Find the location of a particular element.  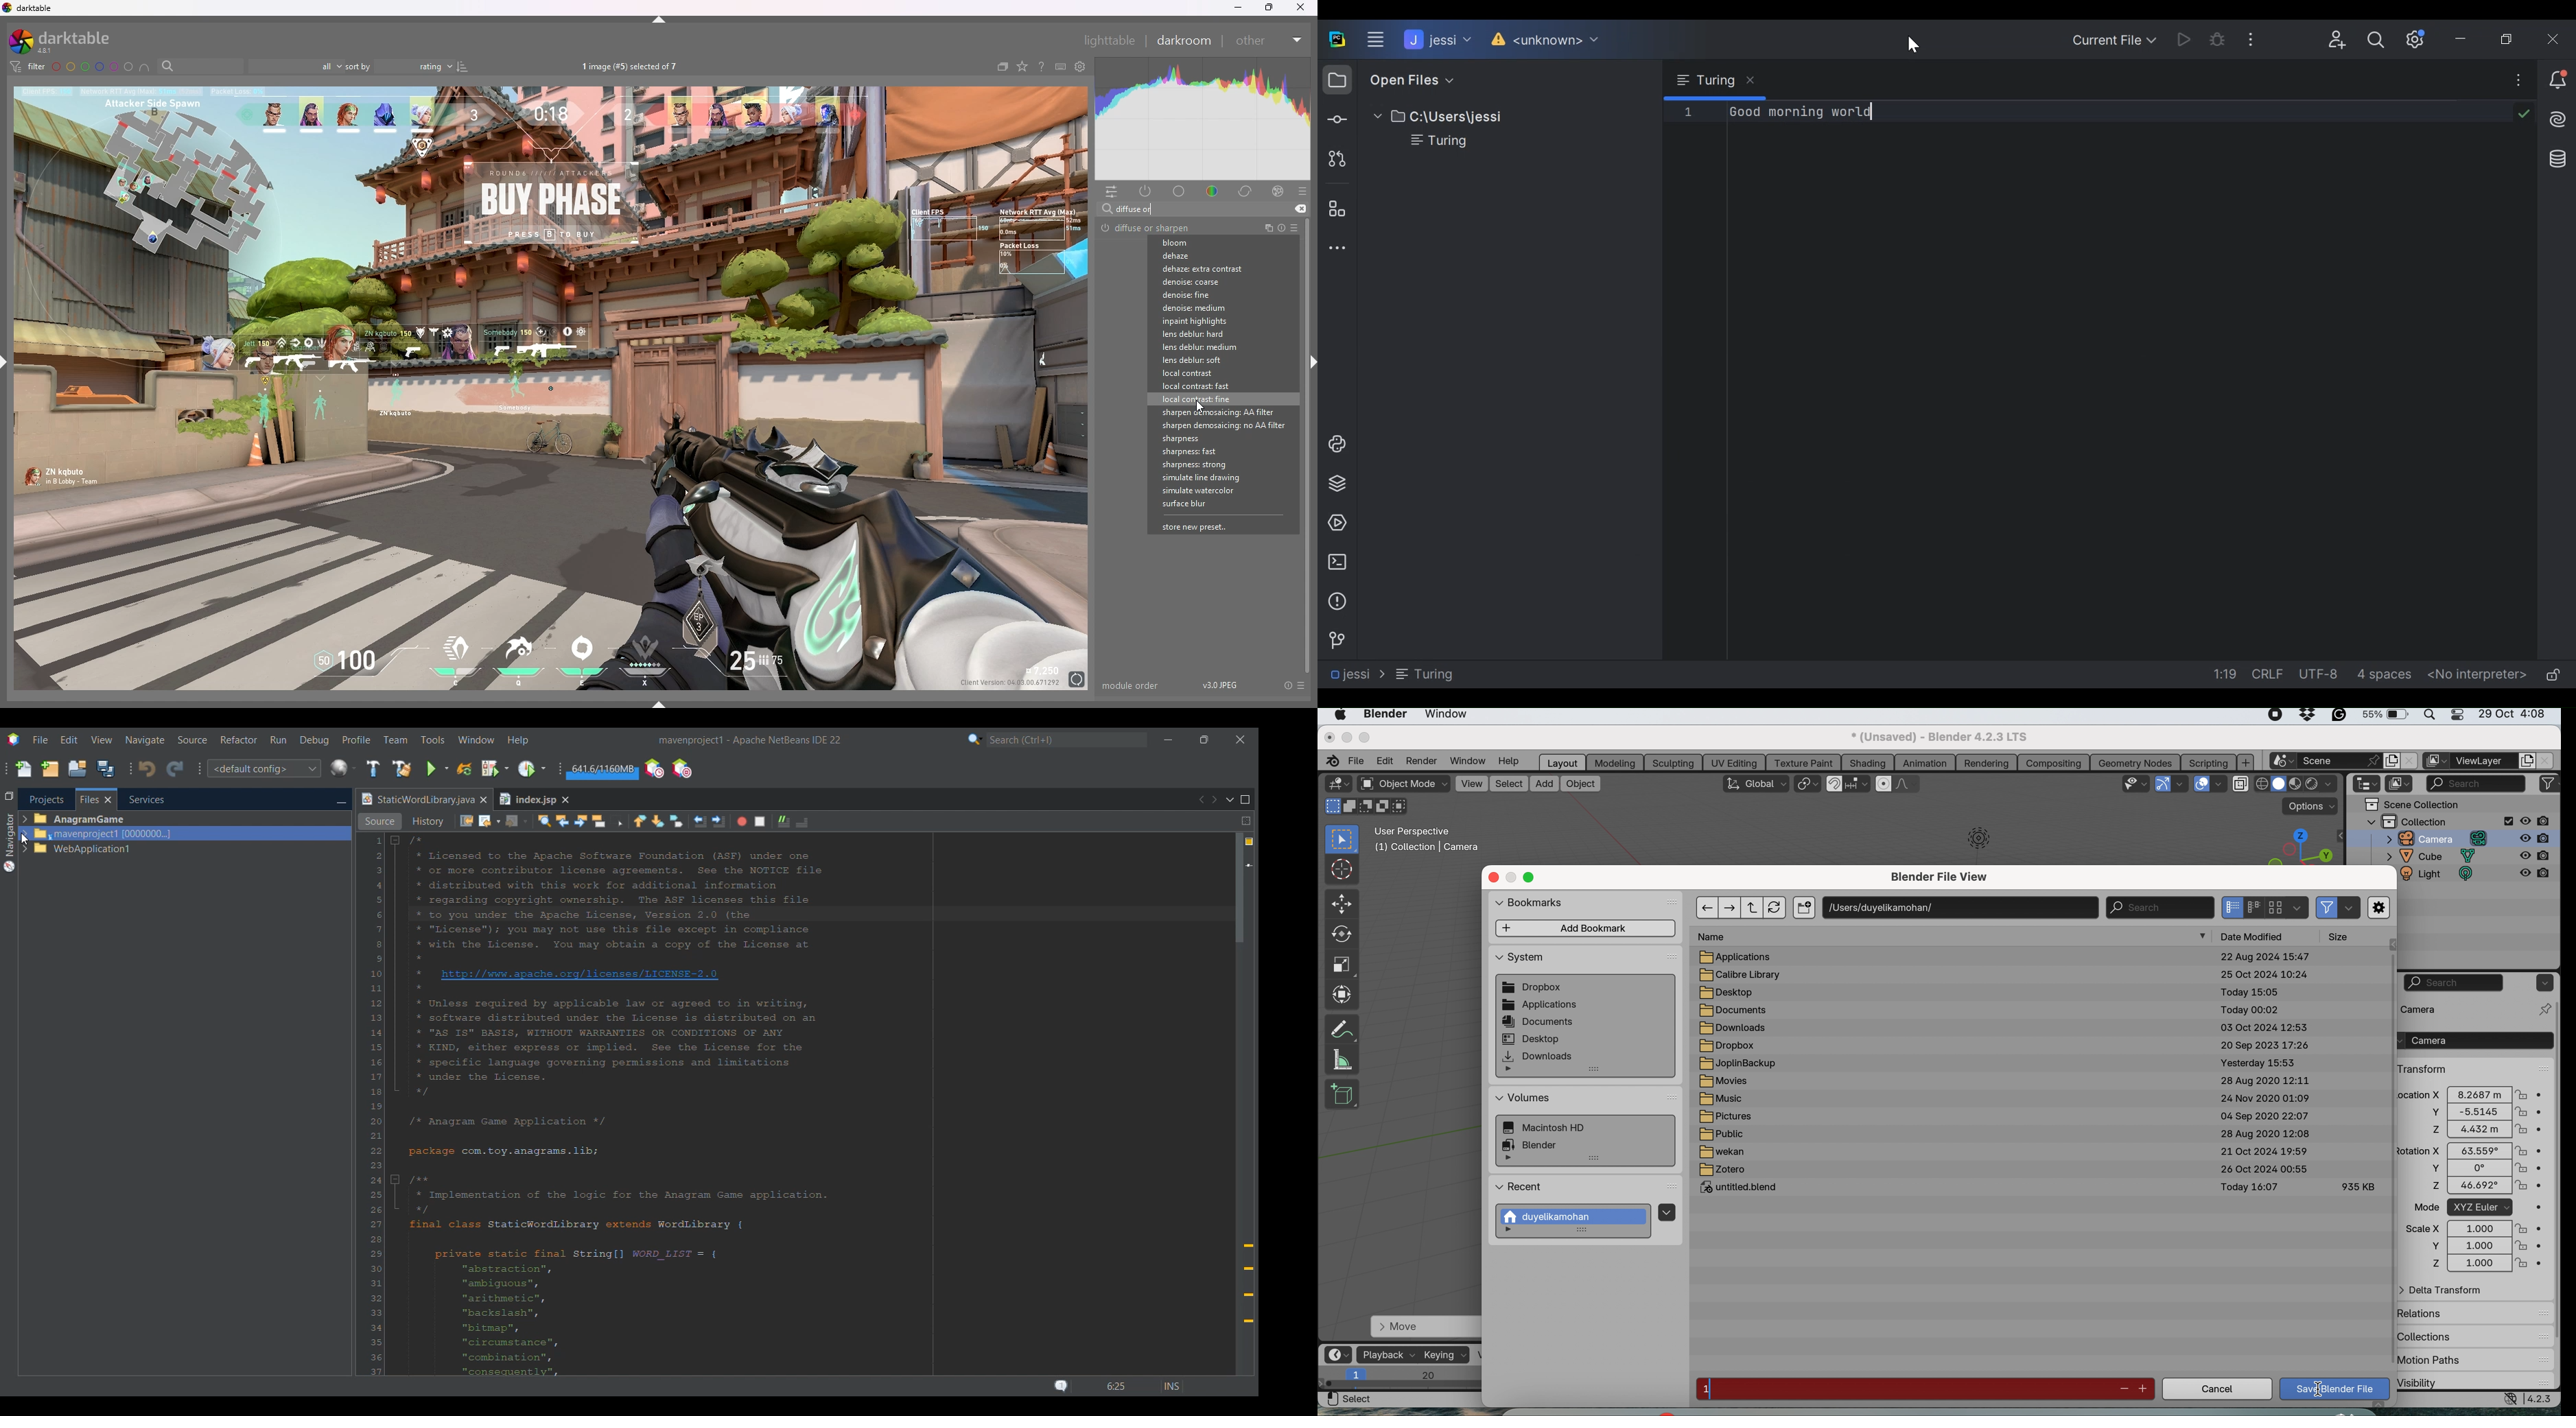

darktable is located at coordinates (67, 40).